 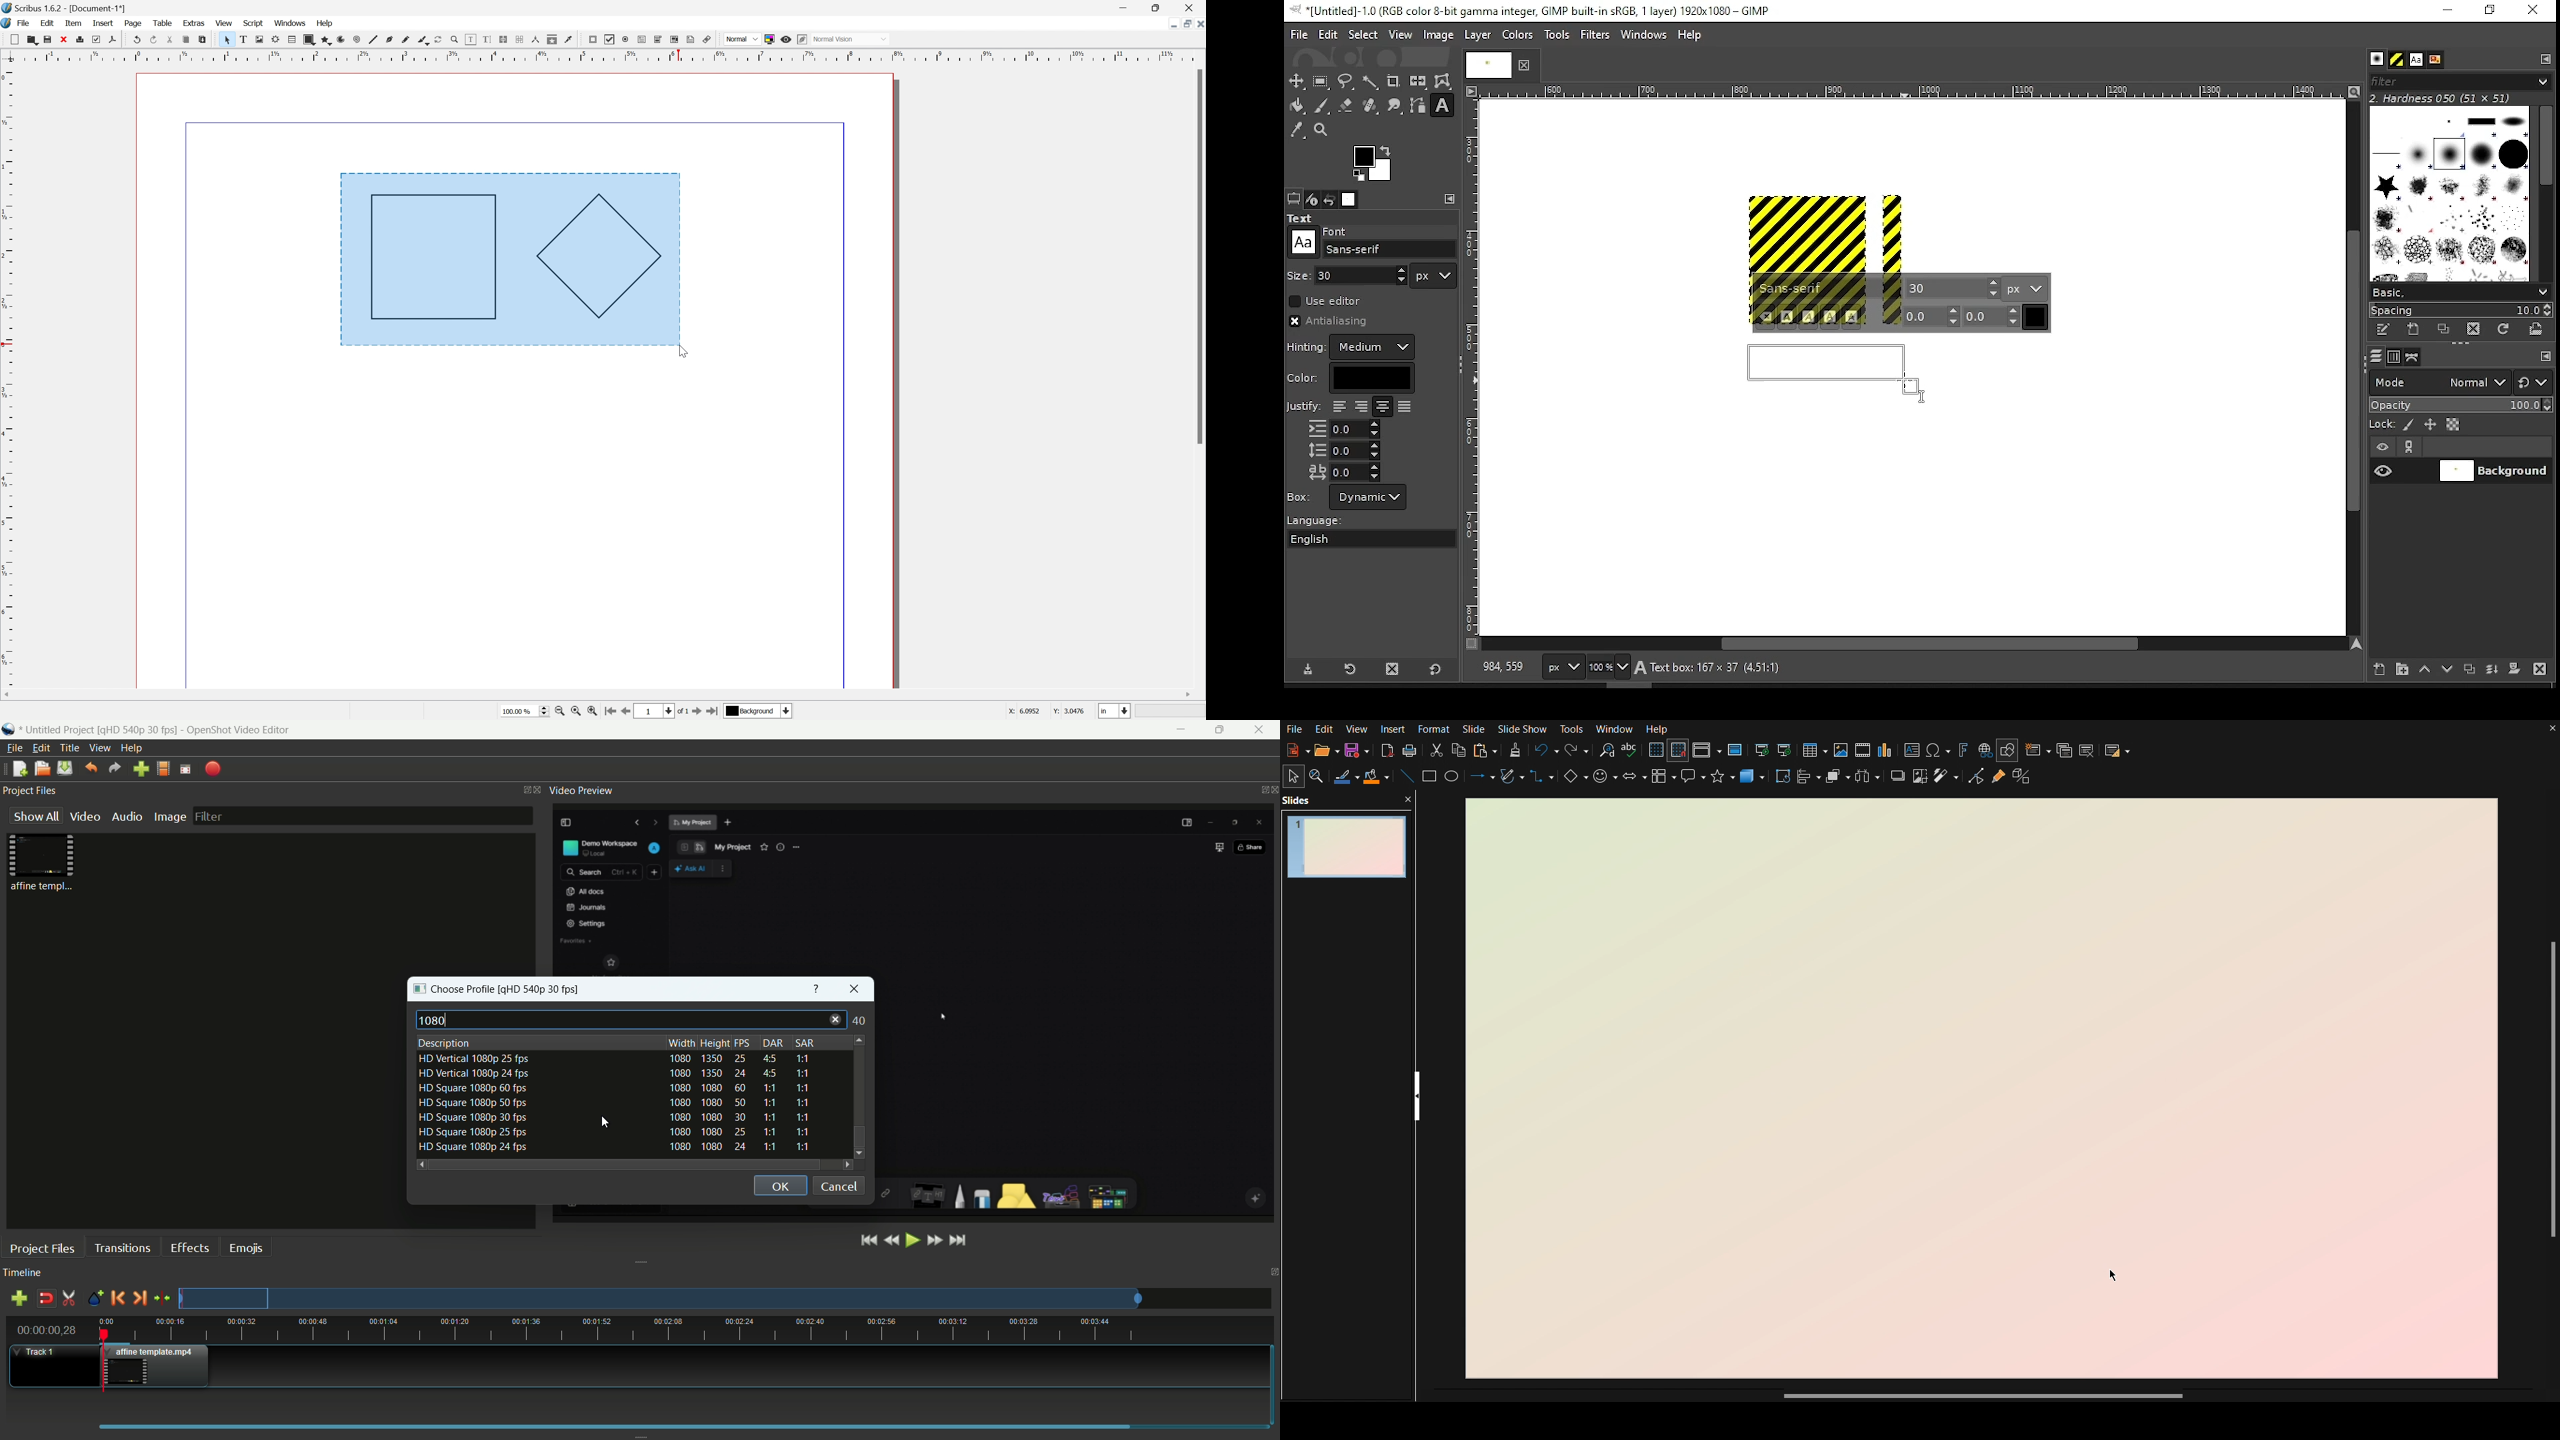 I want to click on text tool, so click(x=1442, y=107).